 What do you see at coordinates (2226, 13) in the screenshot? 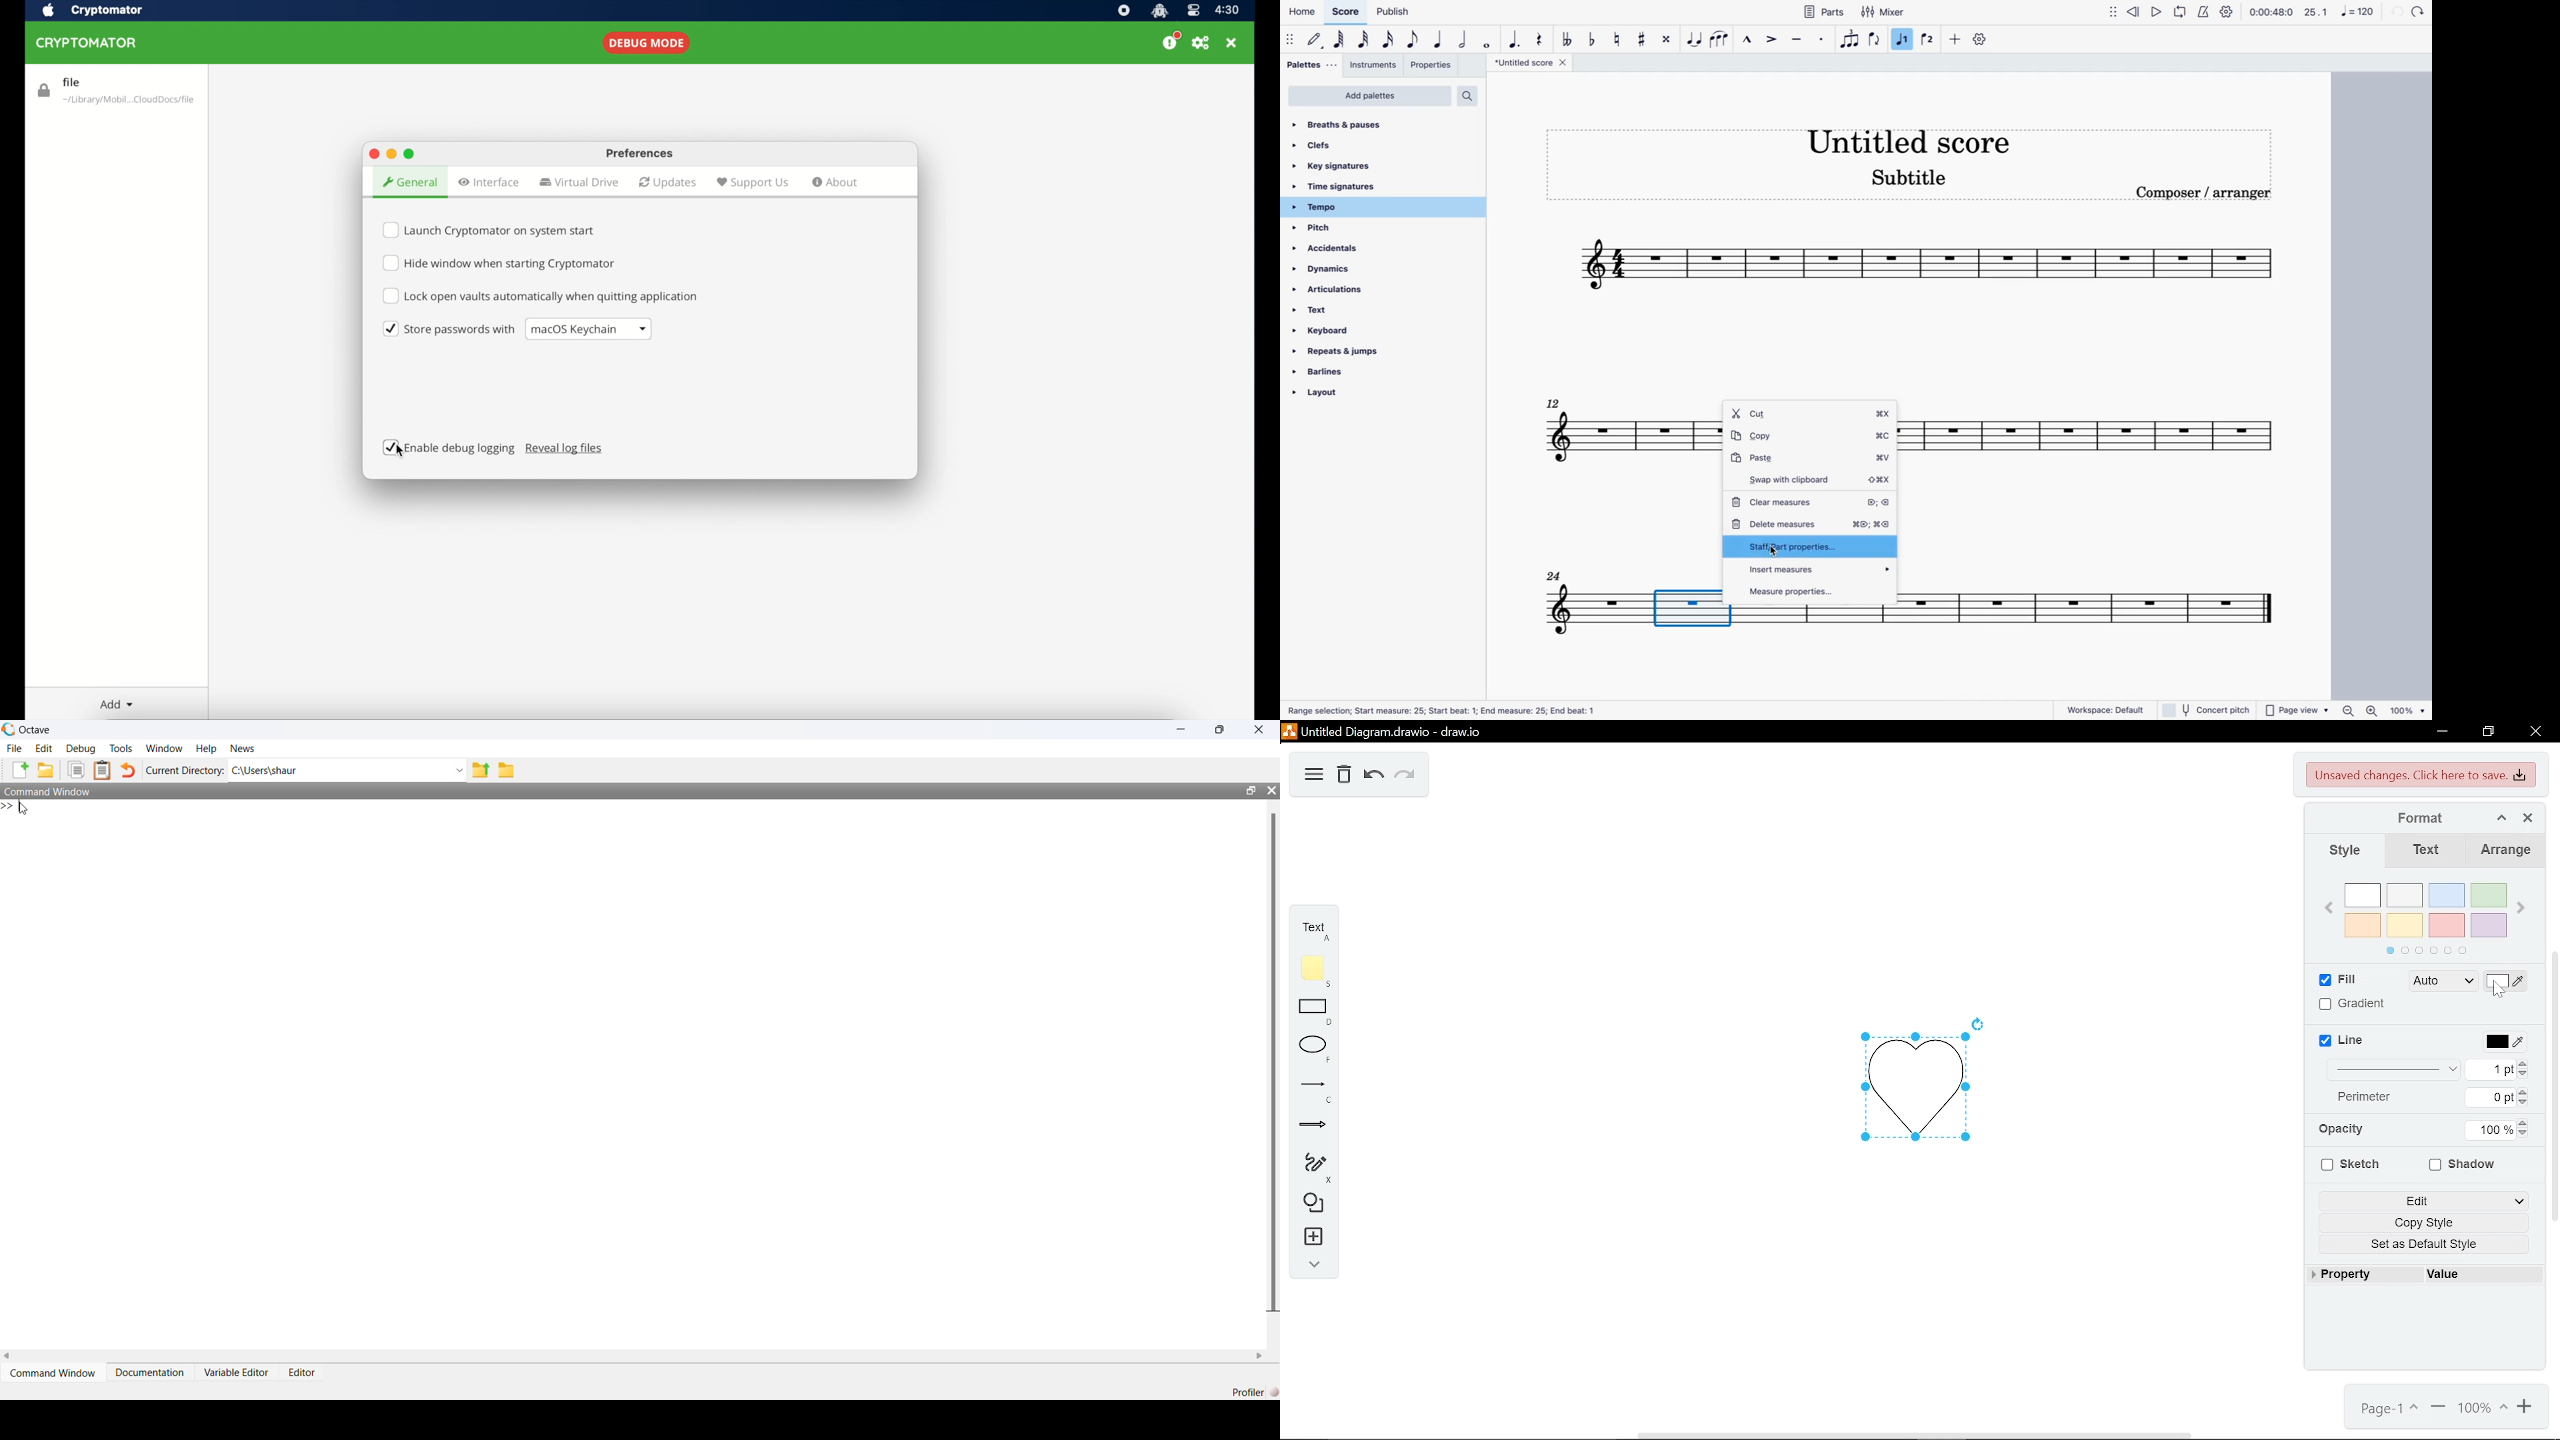
I see `settings` at bounding box center [2226, 13].